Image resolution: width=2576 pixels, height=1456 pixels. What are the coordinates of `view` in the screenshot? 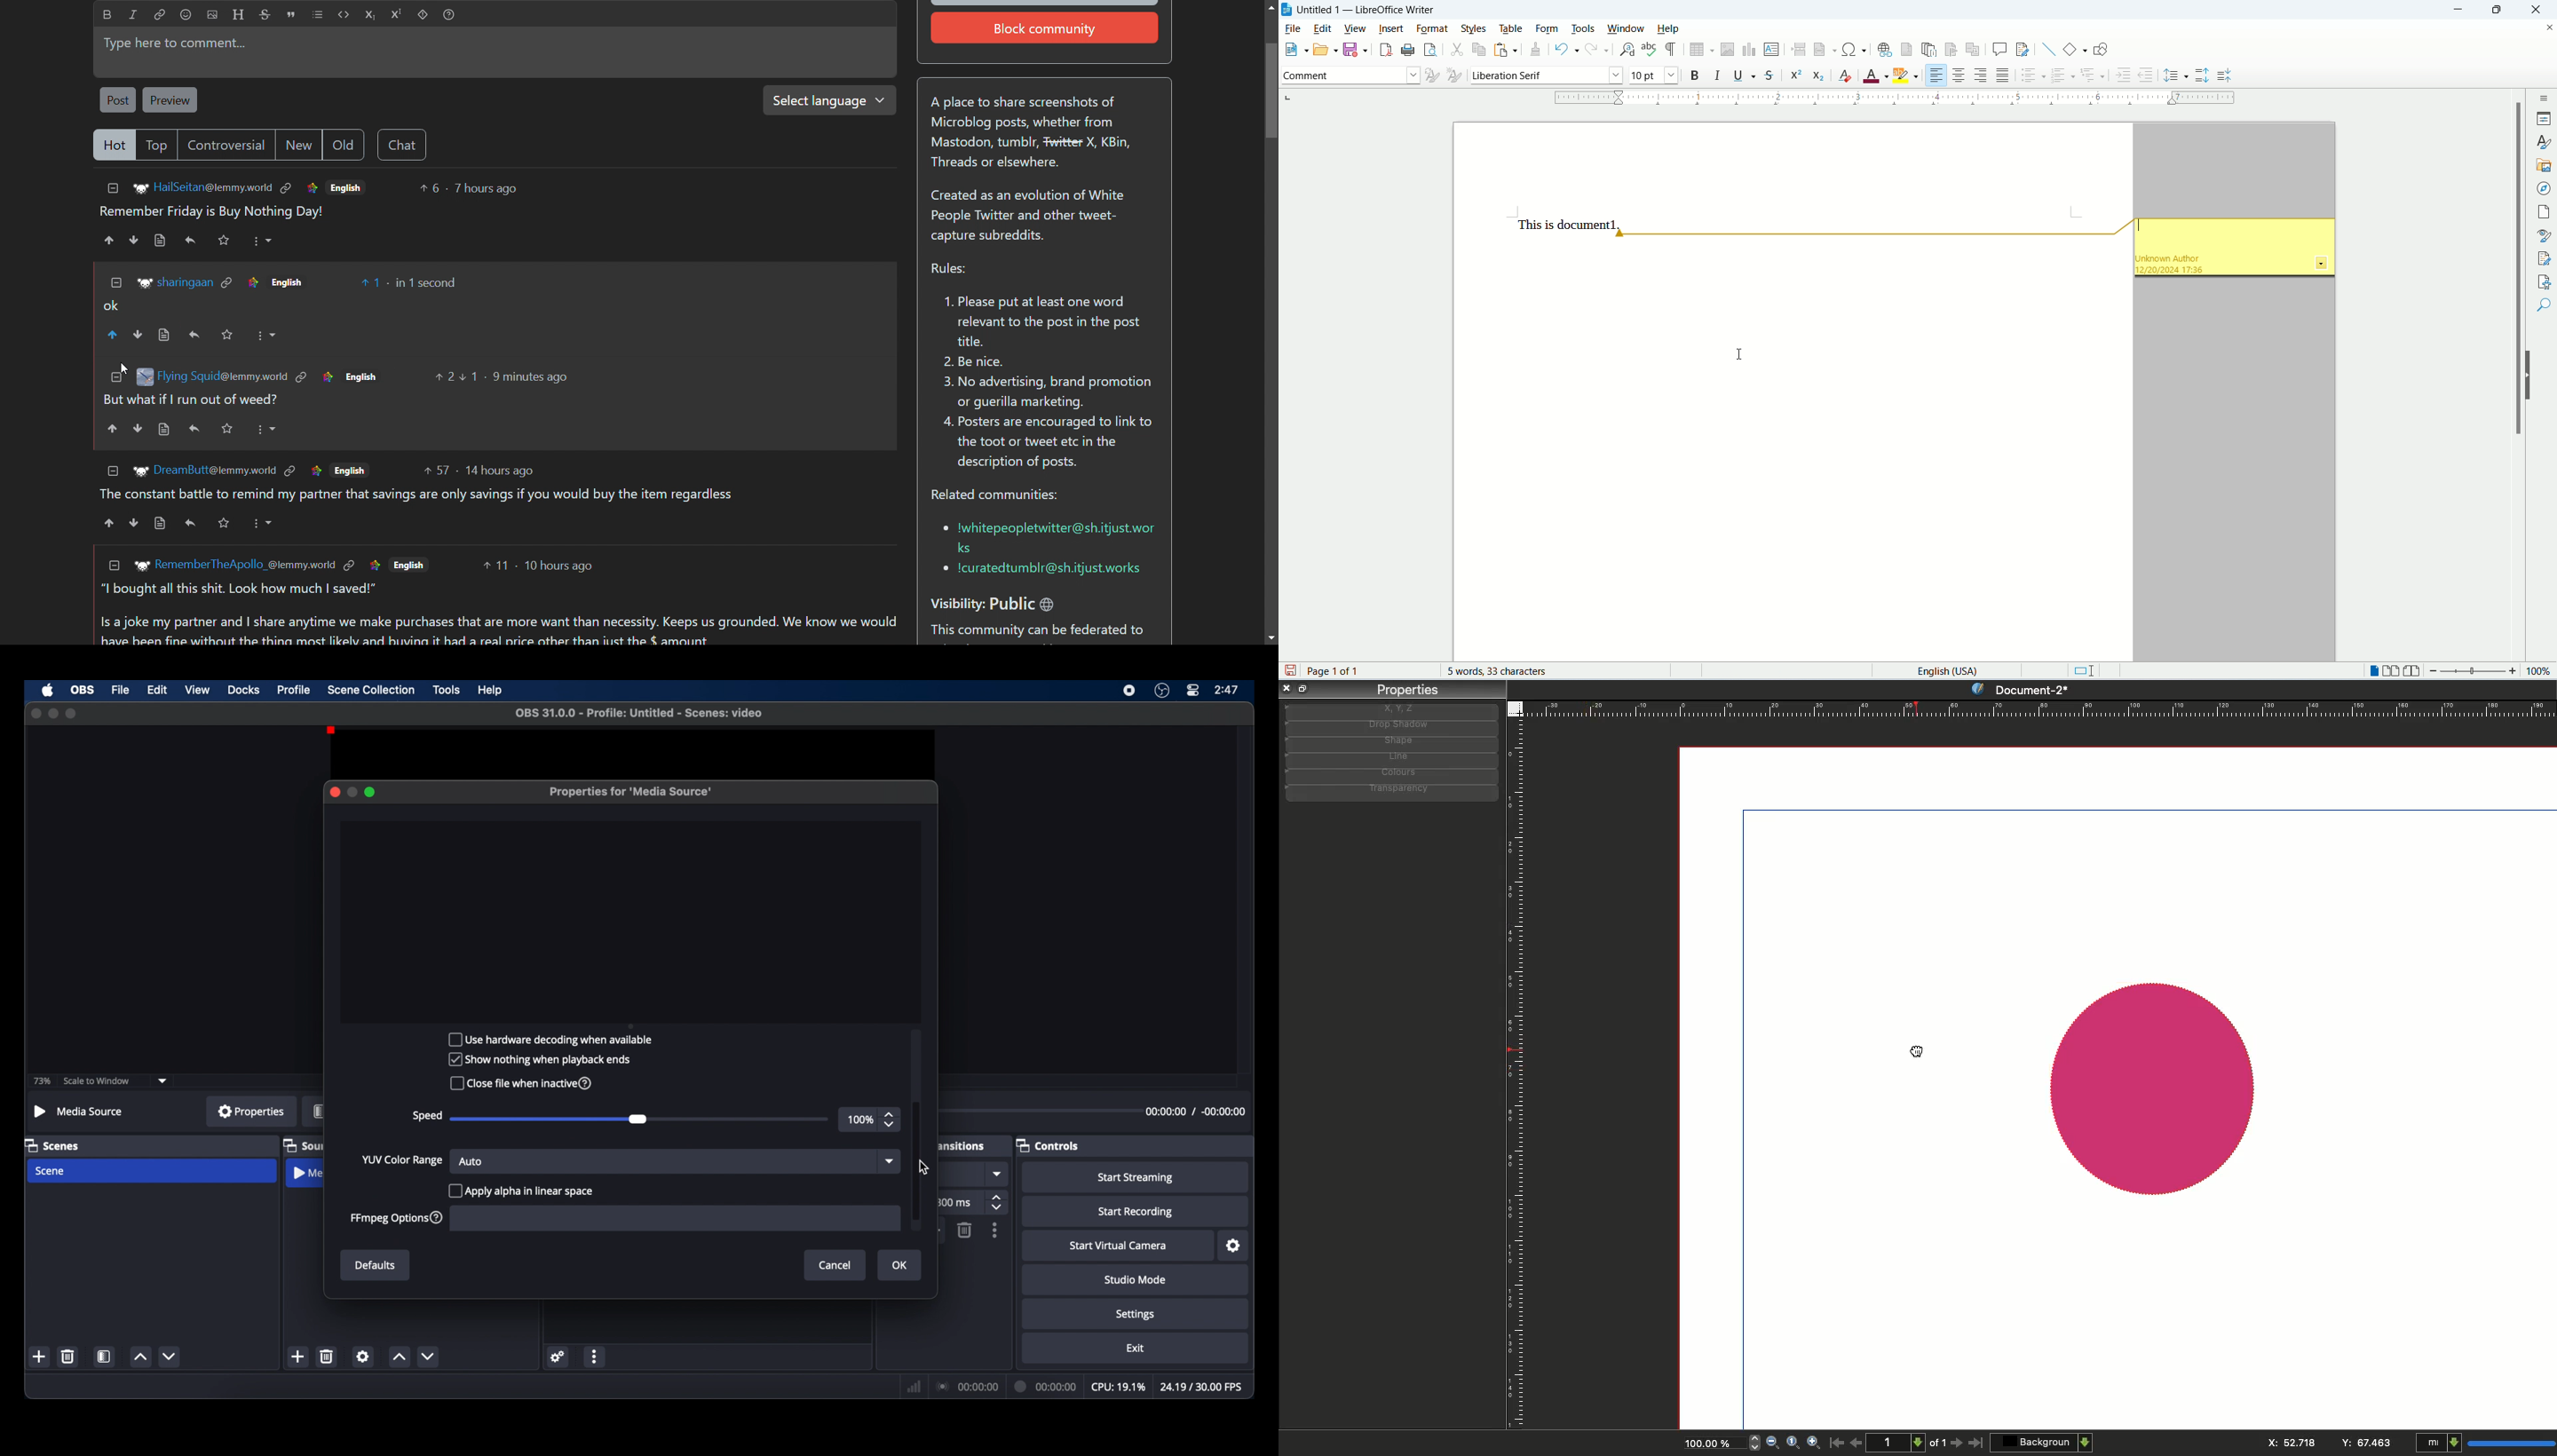 It's located at (198, 690).